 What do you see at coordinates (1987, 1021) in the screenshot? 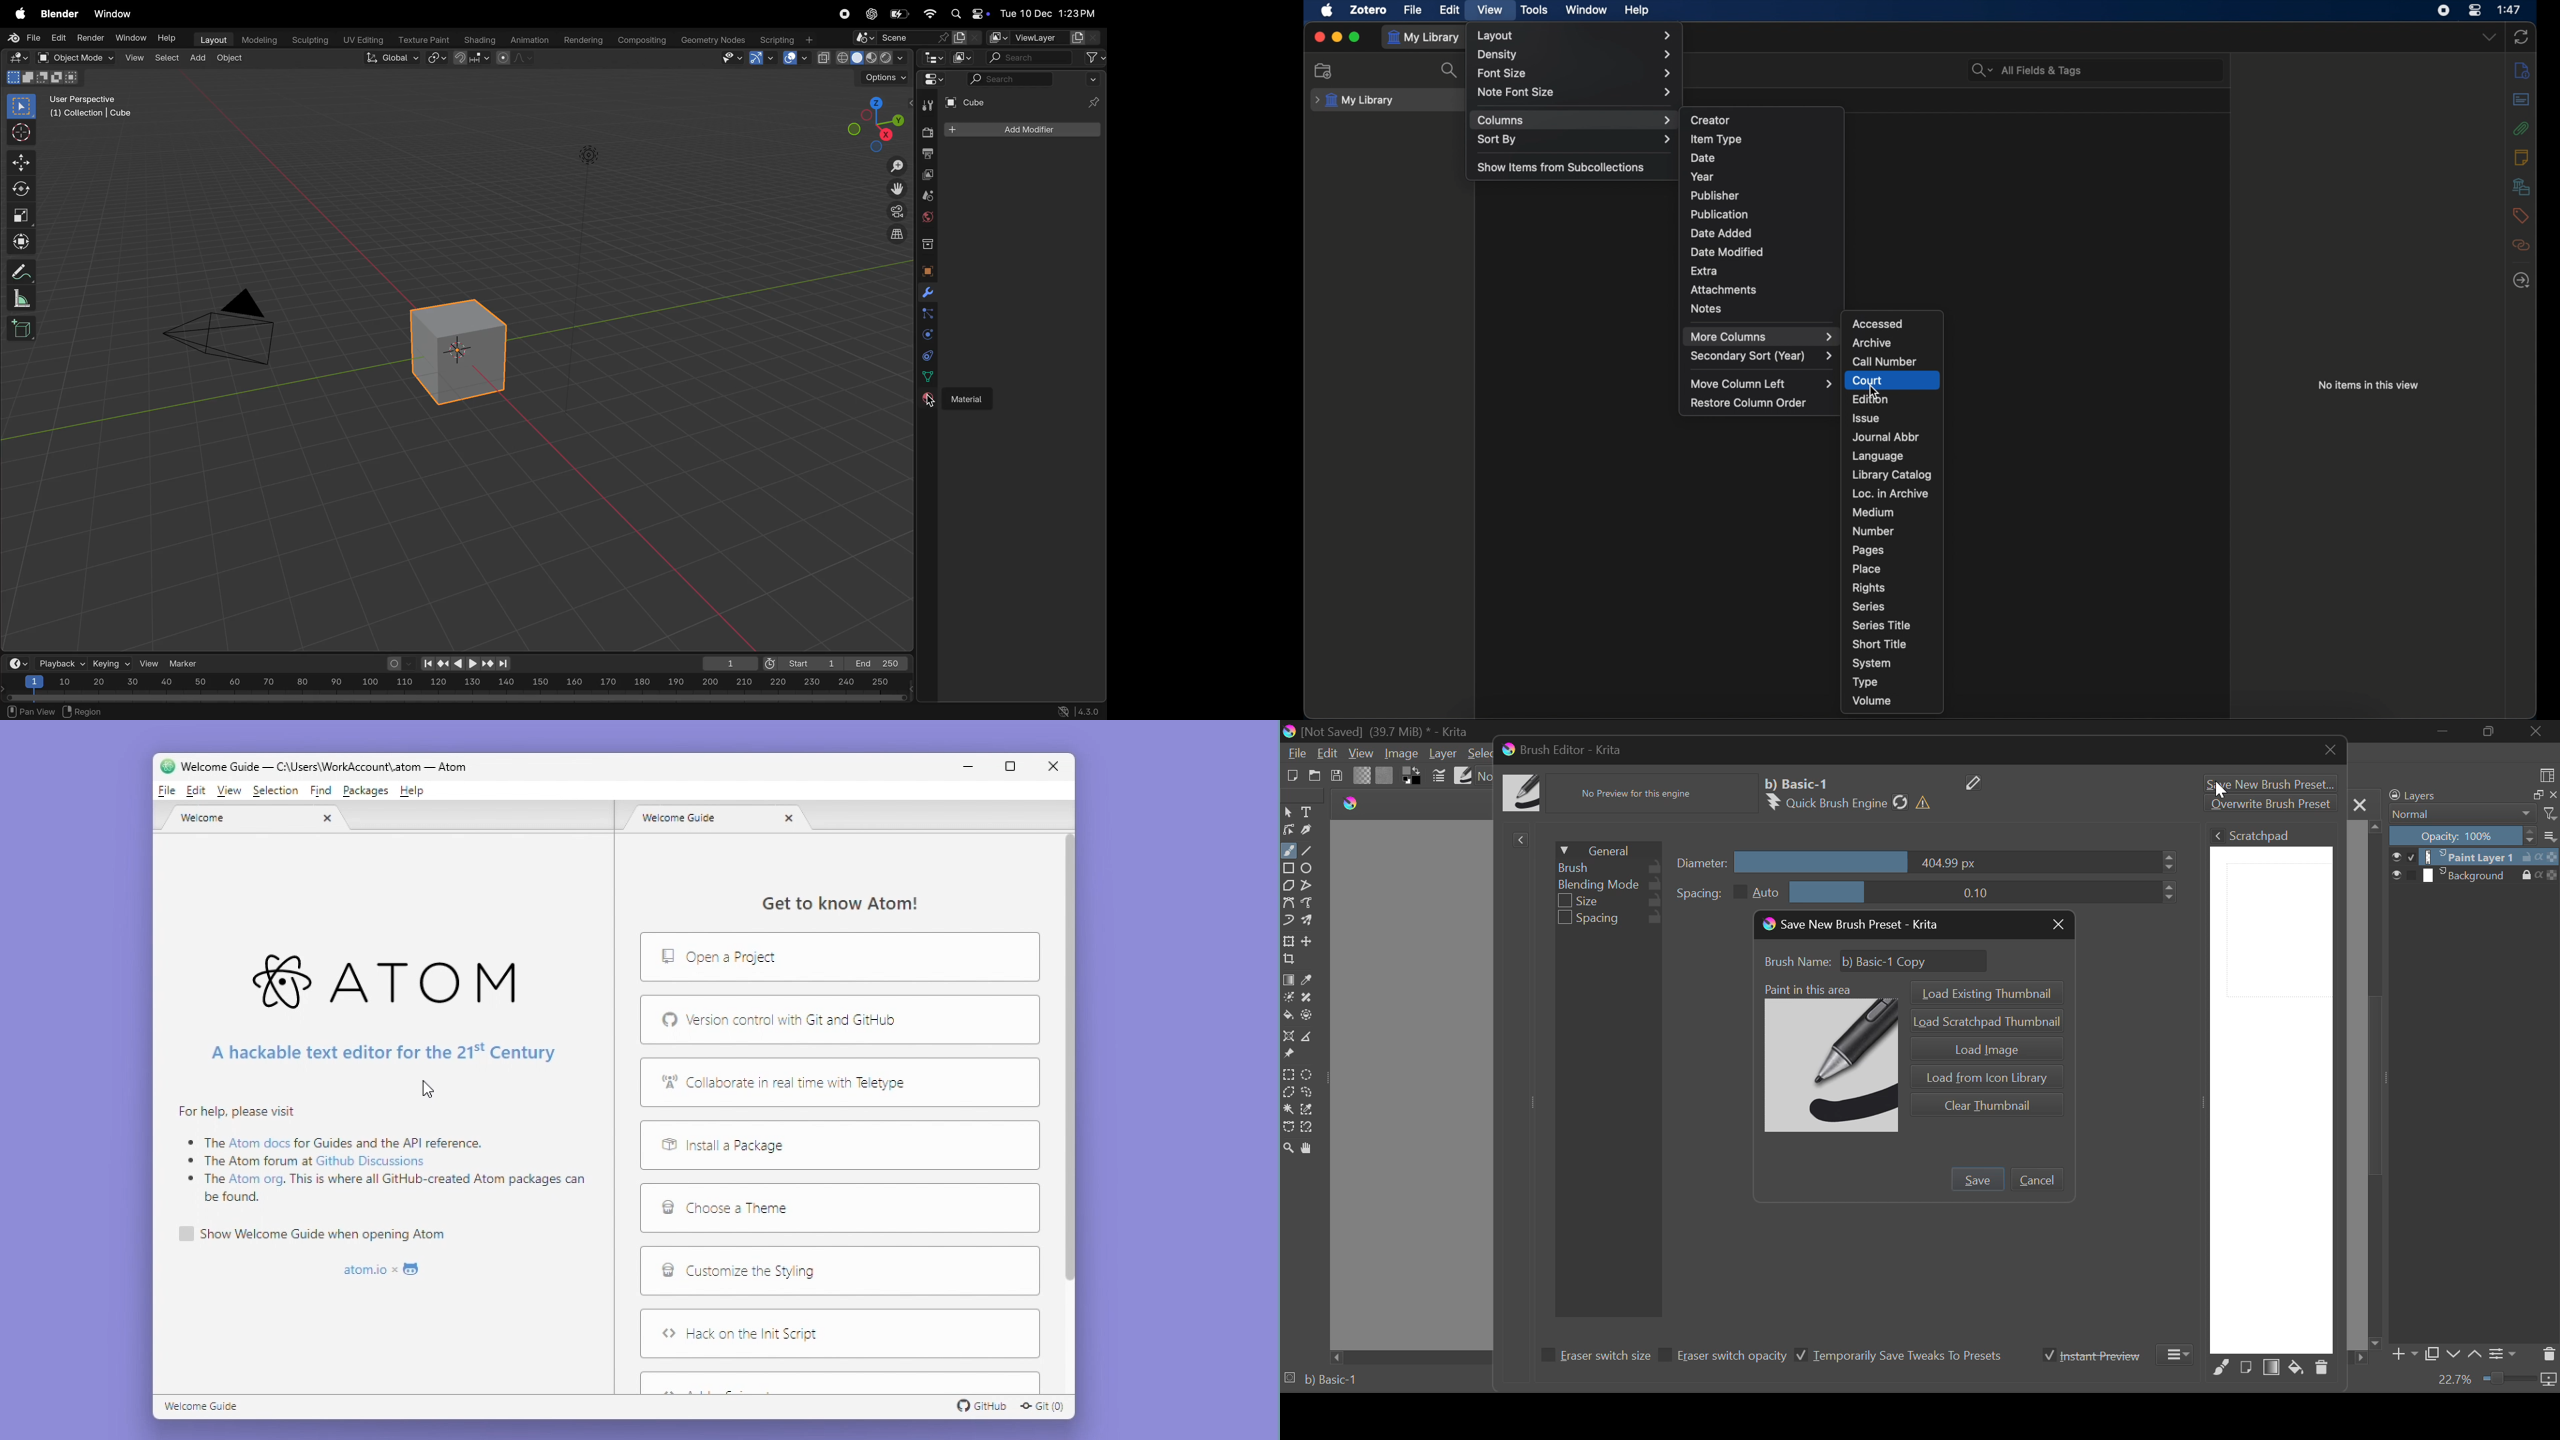
I see `Load Scratchpad Thumbnail` at bounding box center [1987, 1021].